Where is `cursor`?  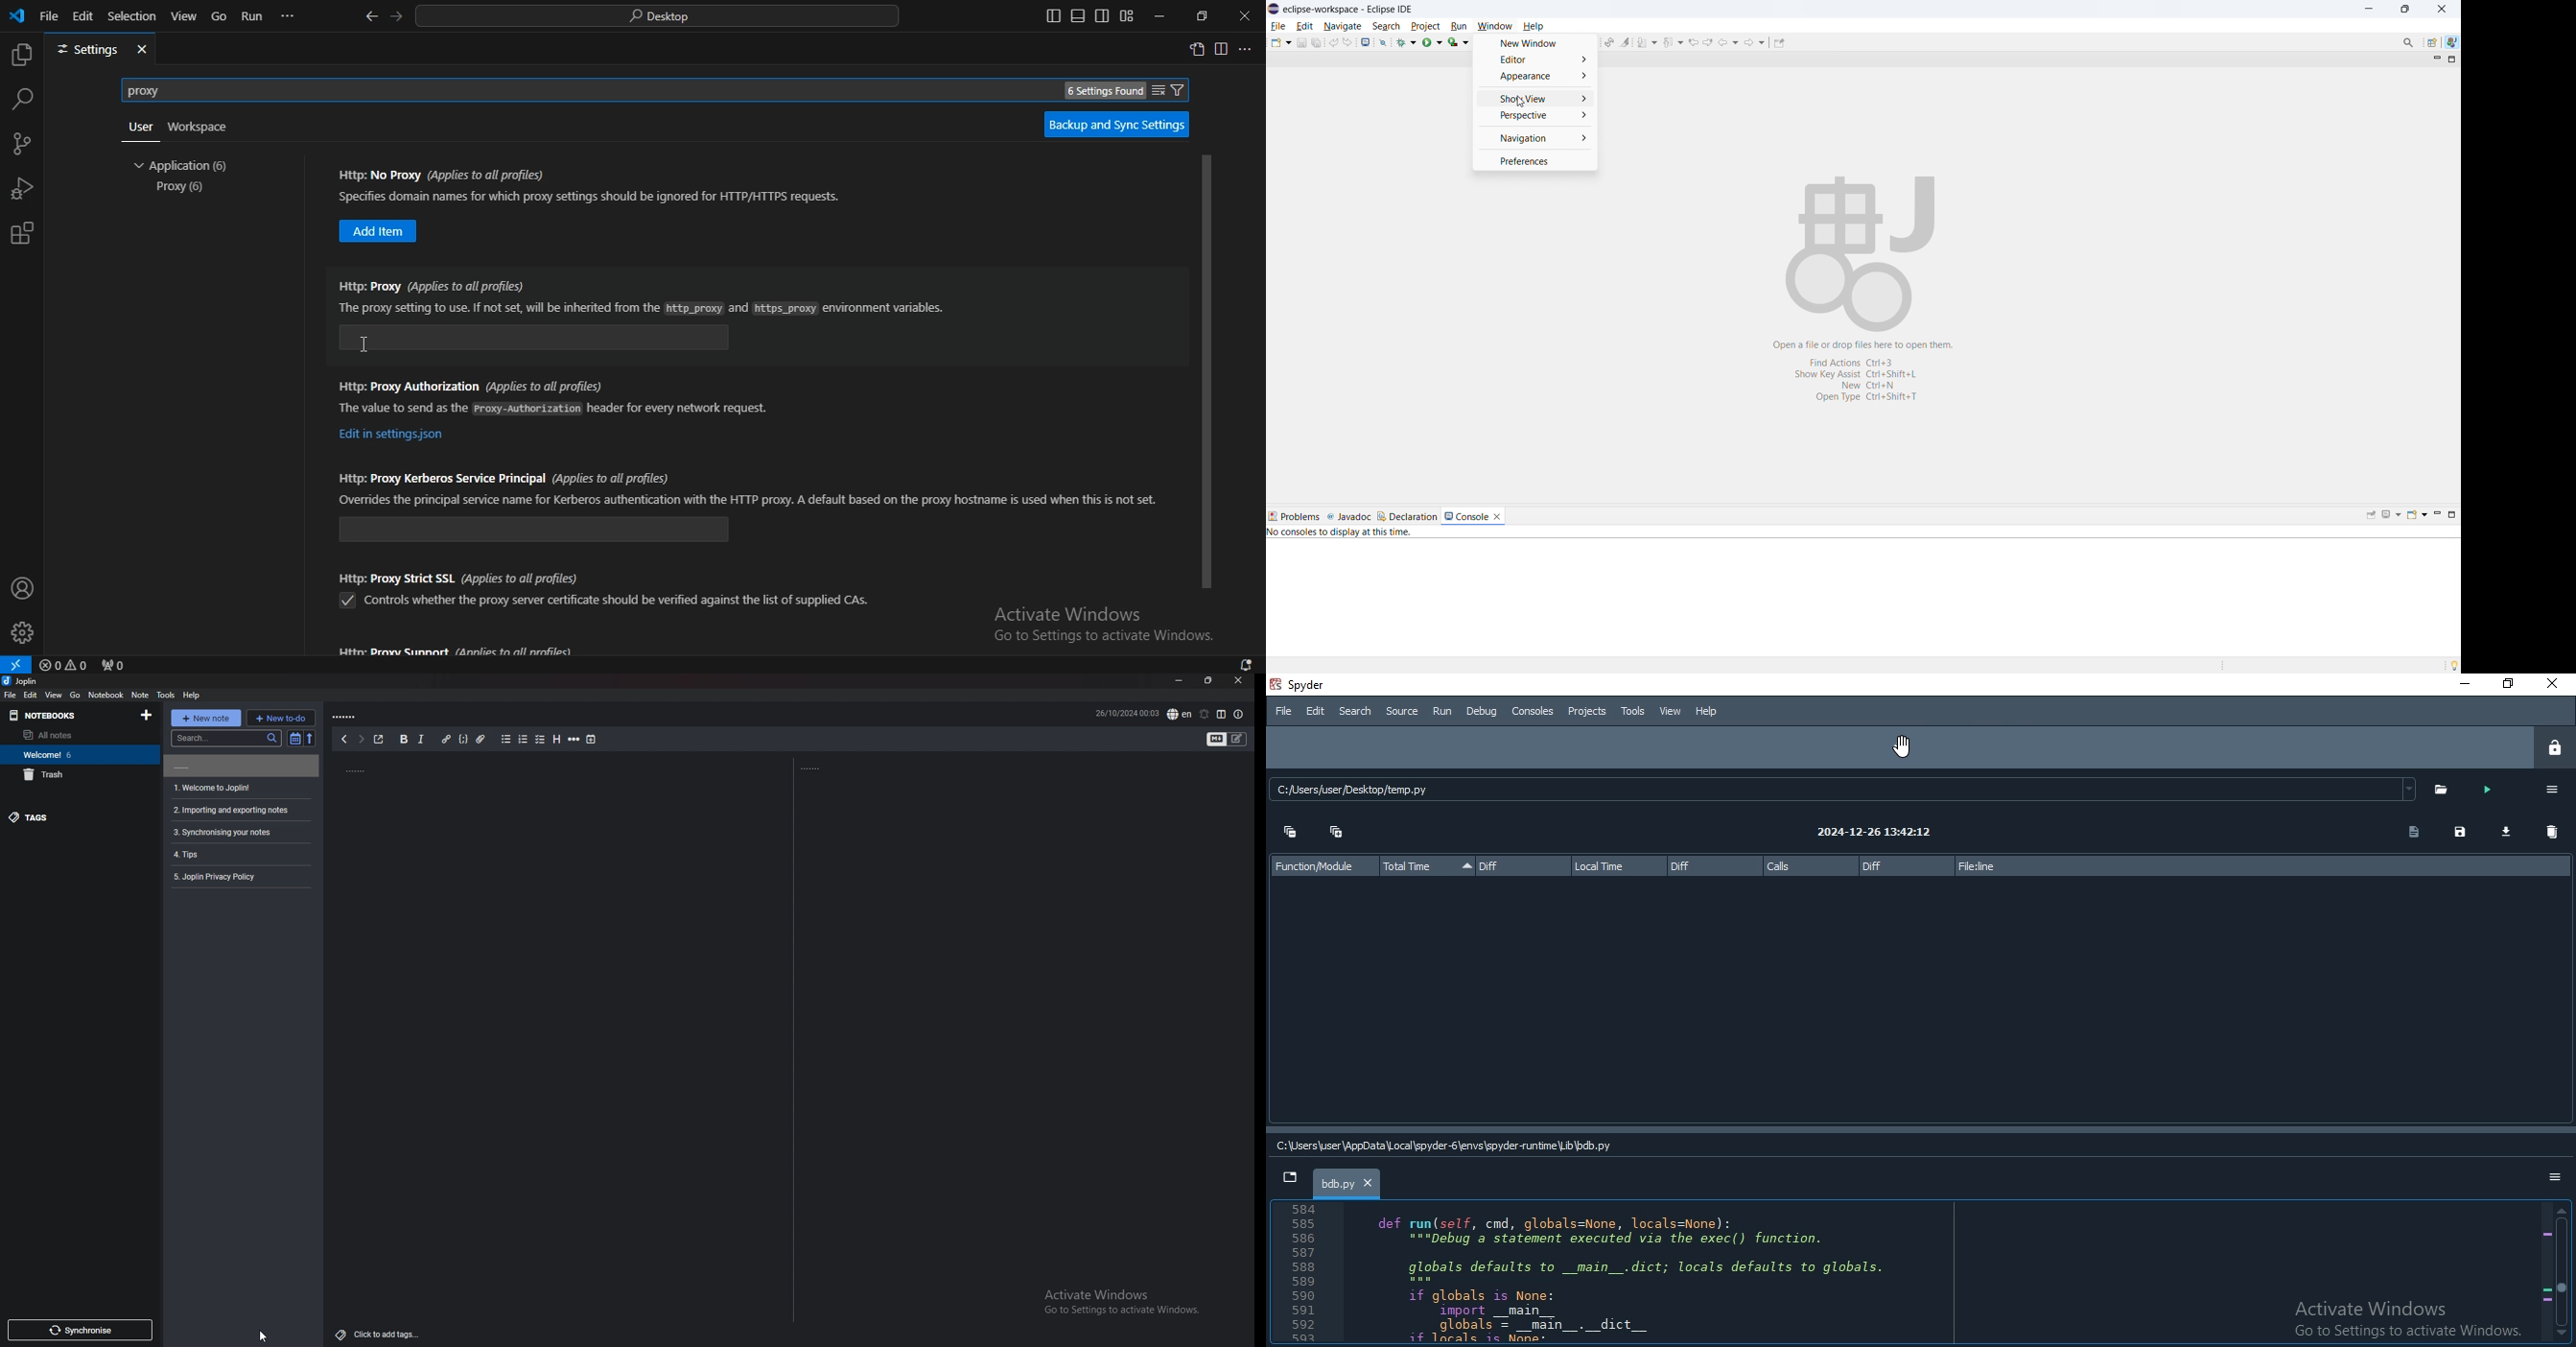
cursor is located at coordinates (263, 1337).